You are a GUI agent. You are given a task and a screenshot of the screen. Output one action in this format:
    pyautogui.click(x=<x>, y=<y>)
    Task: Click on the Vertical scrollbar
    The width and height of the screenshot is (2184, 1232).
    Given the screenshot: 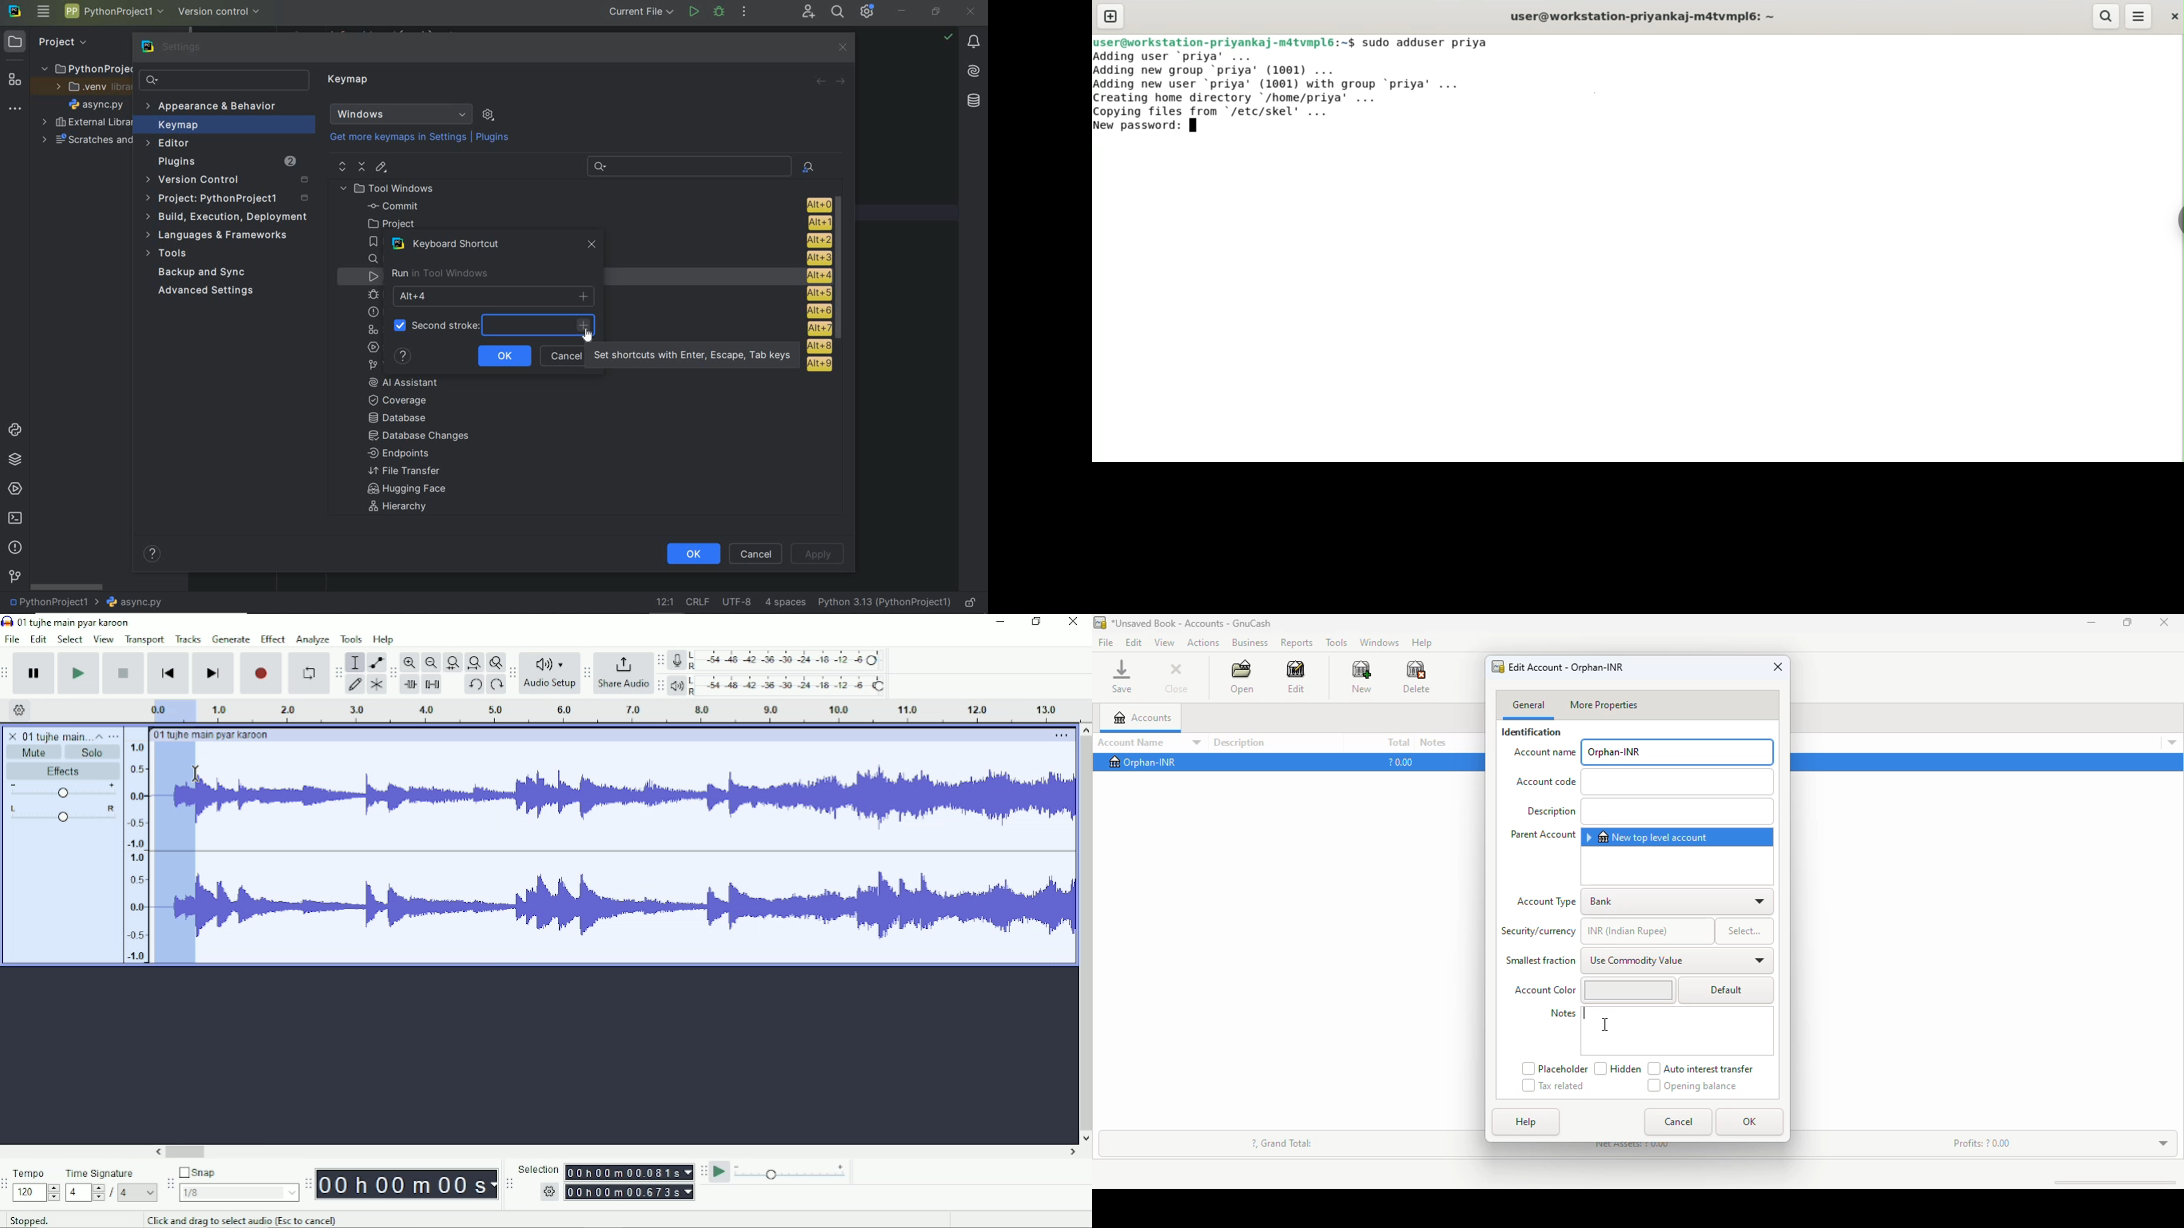 What is the action you would take?
    pyautogui.click(x=1084, y=934)
    